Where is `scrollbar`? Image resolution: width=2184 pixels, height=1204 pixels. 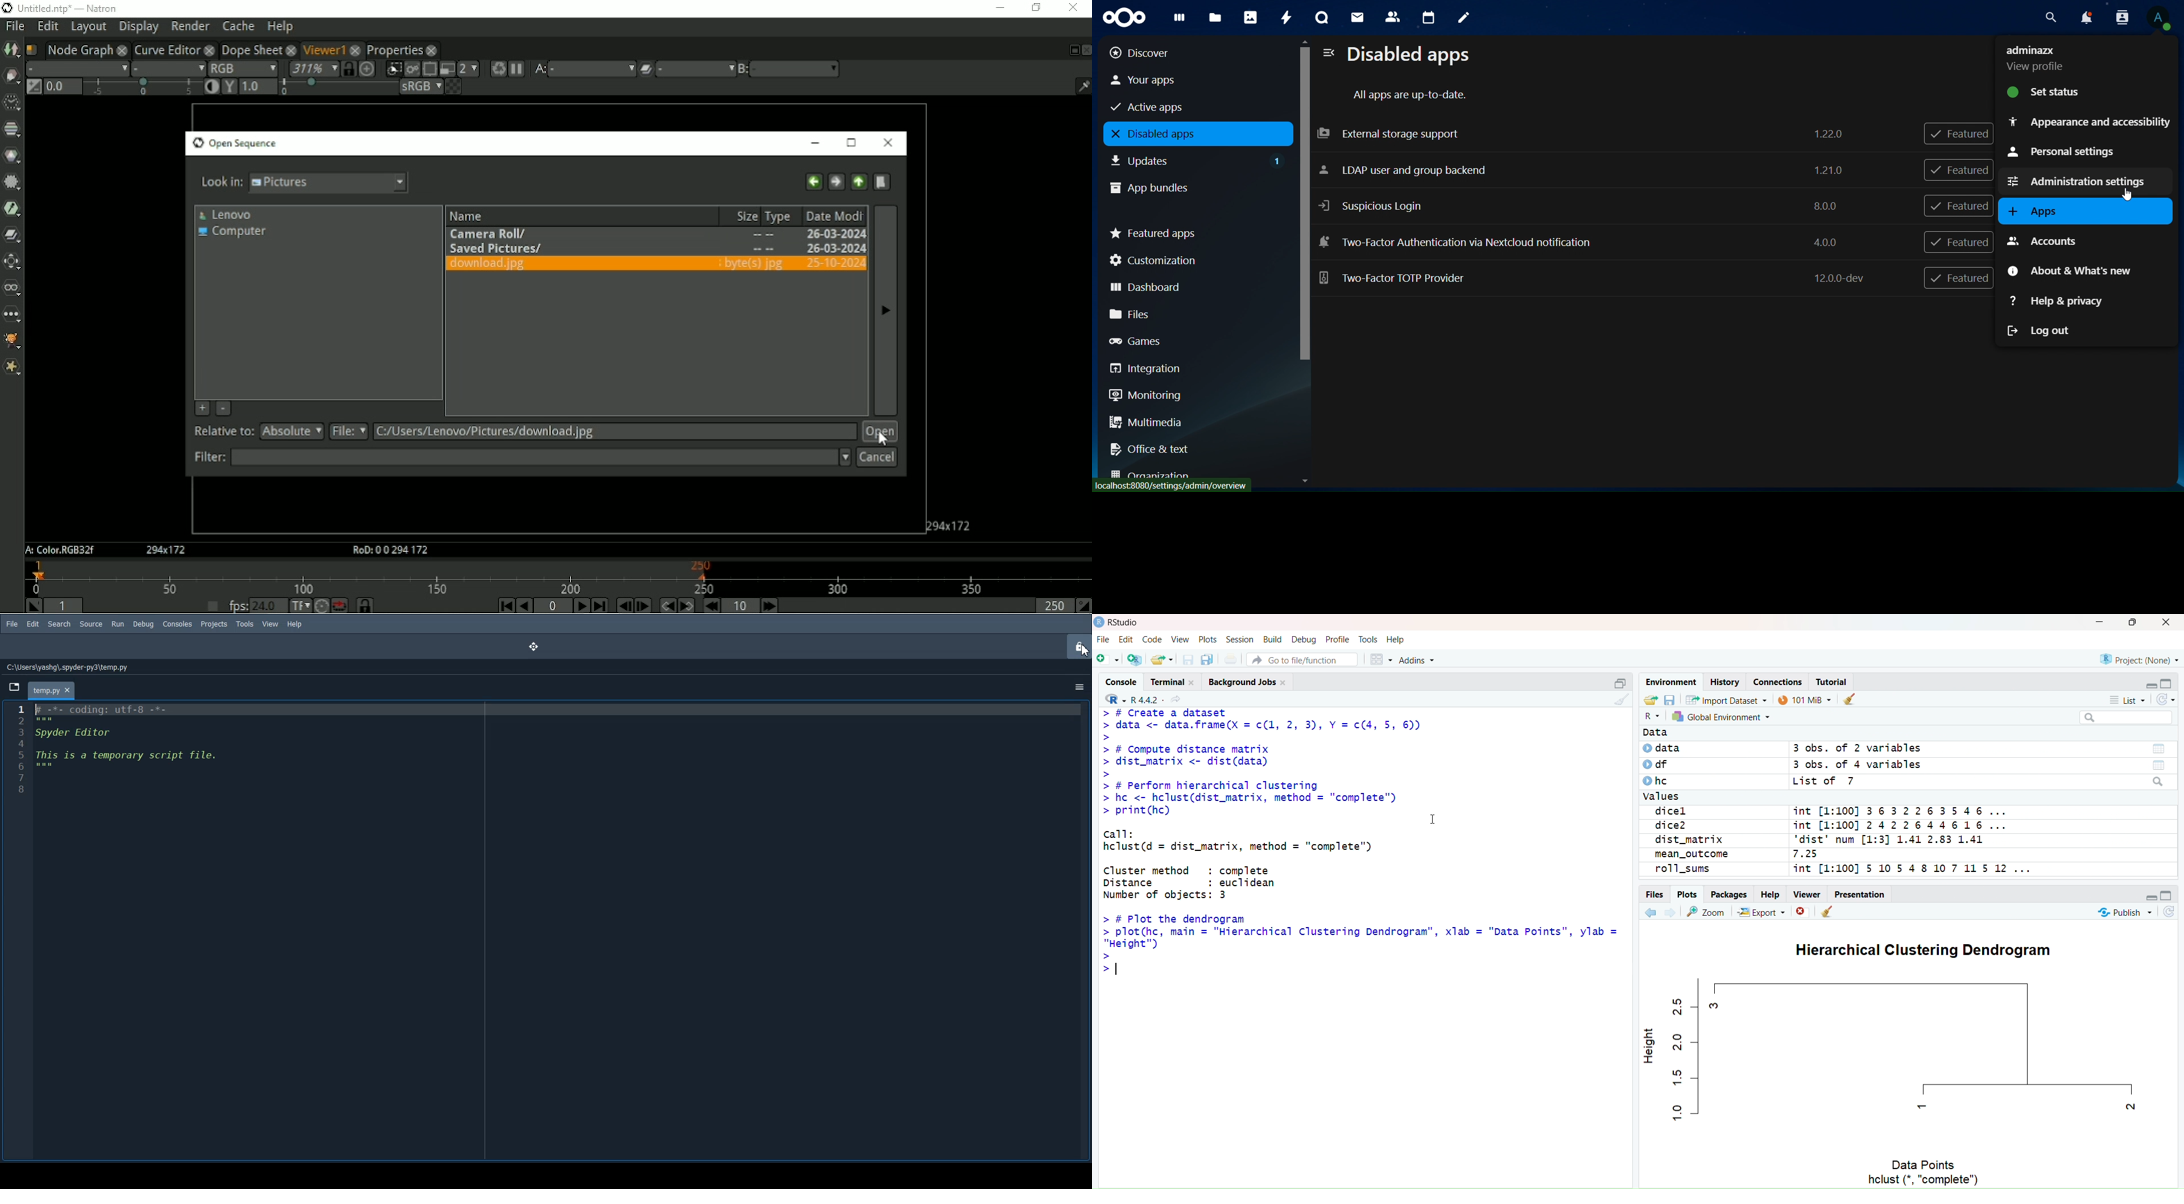
scrollbar is located at coordinates (1302, 214).